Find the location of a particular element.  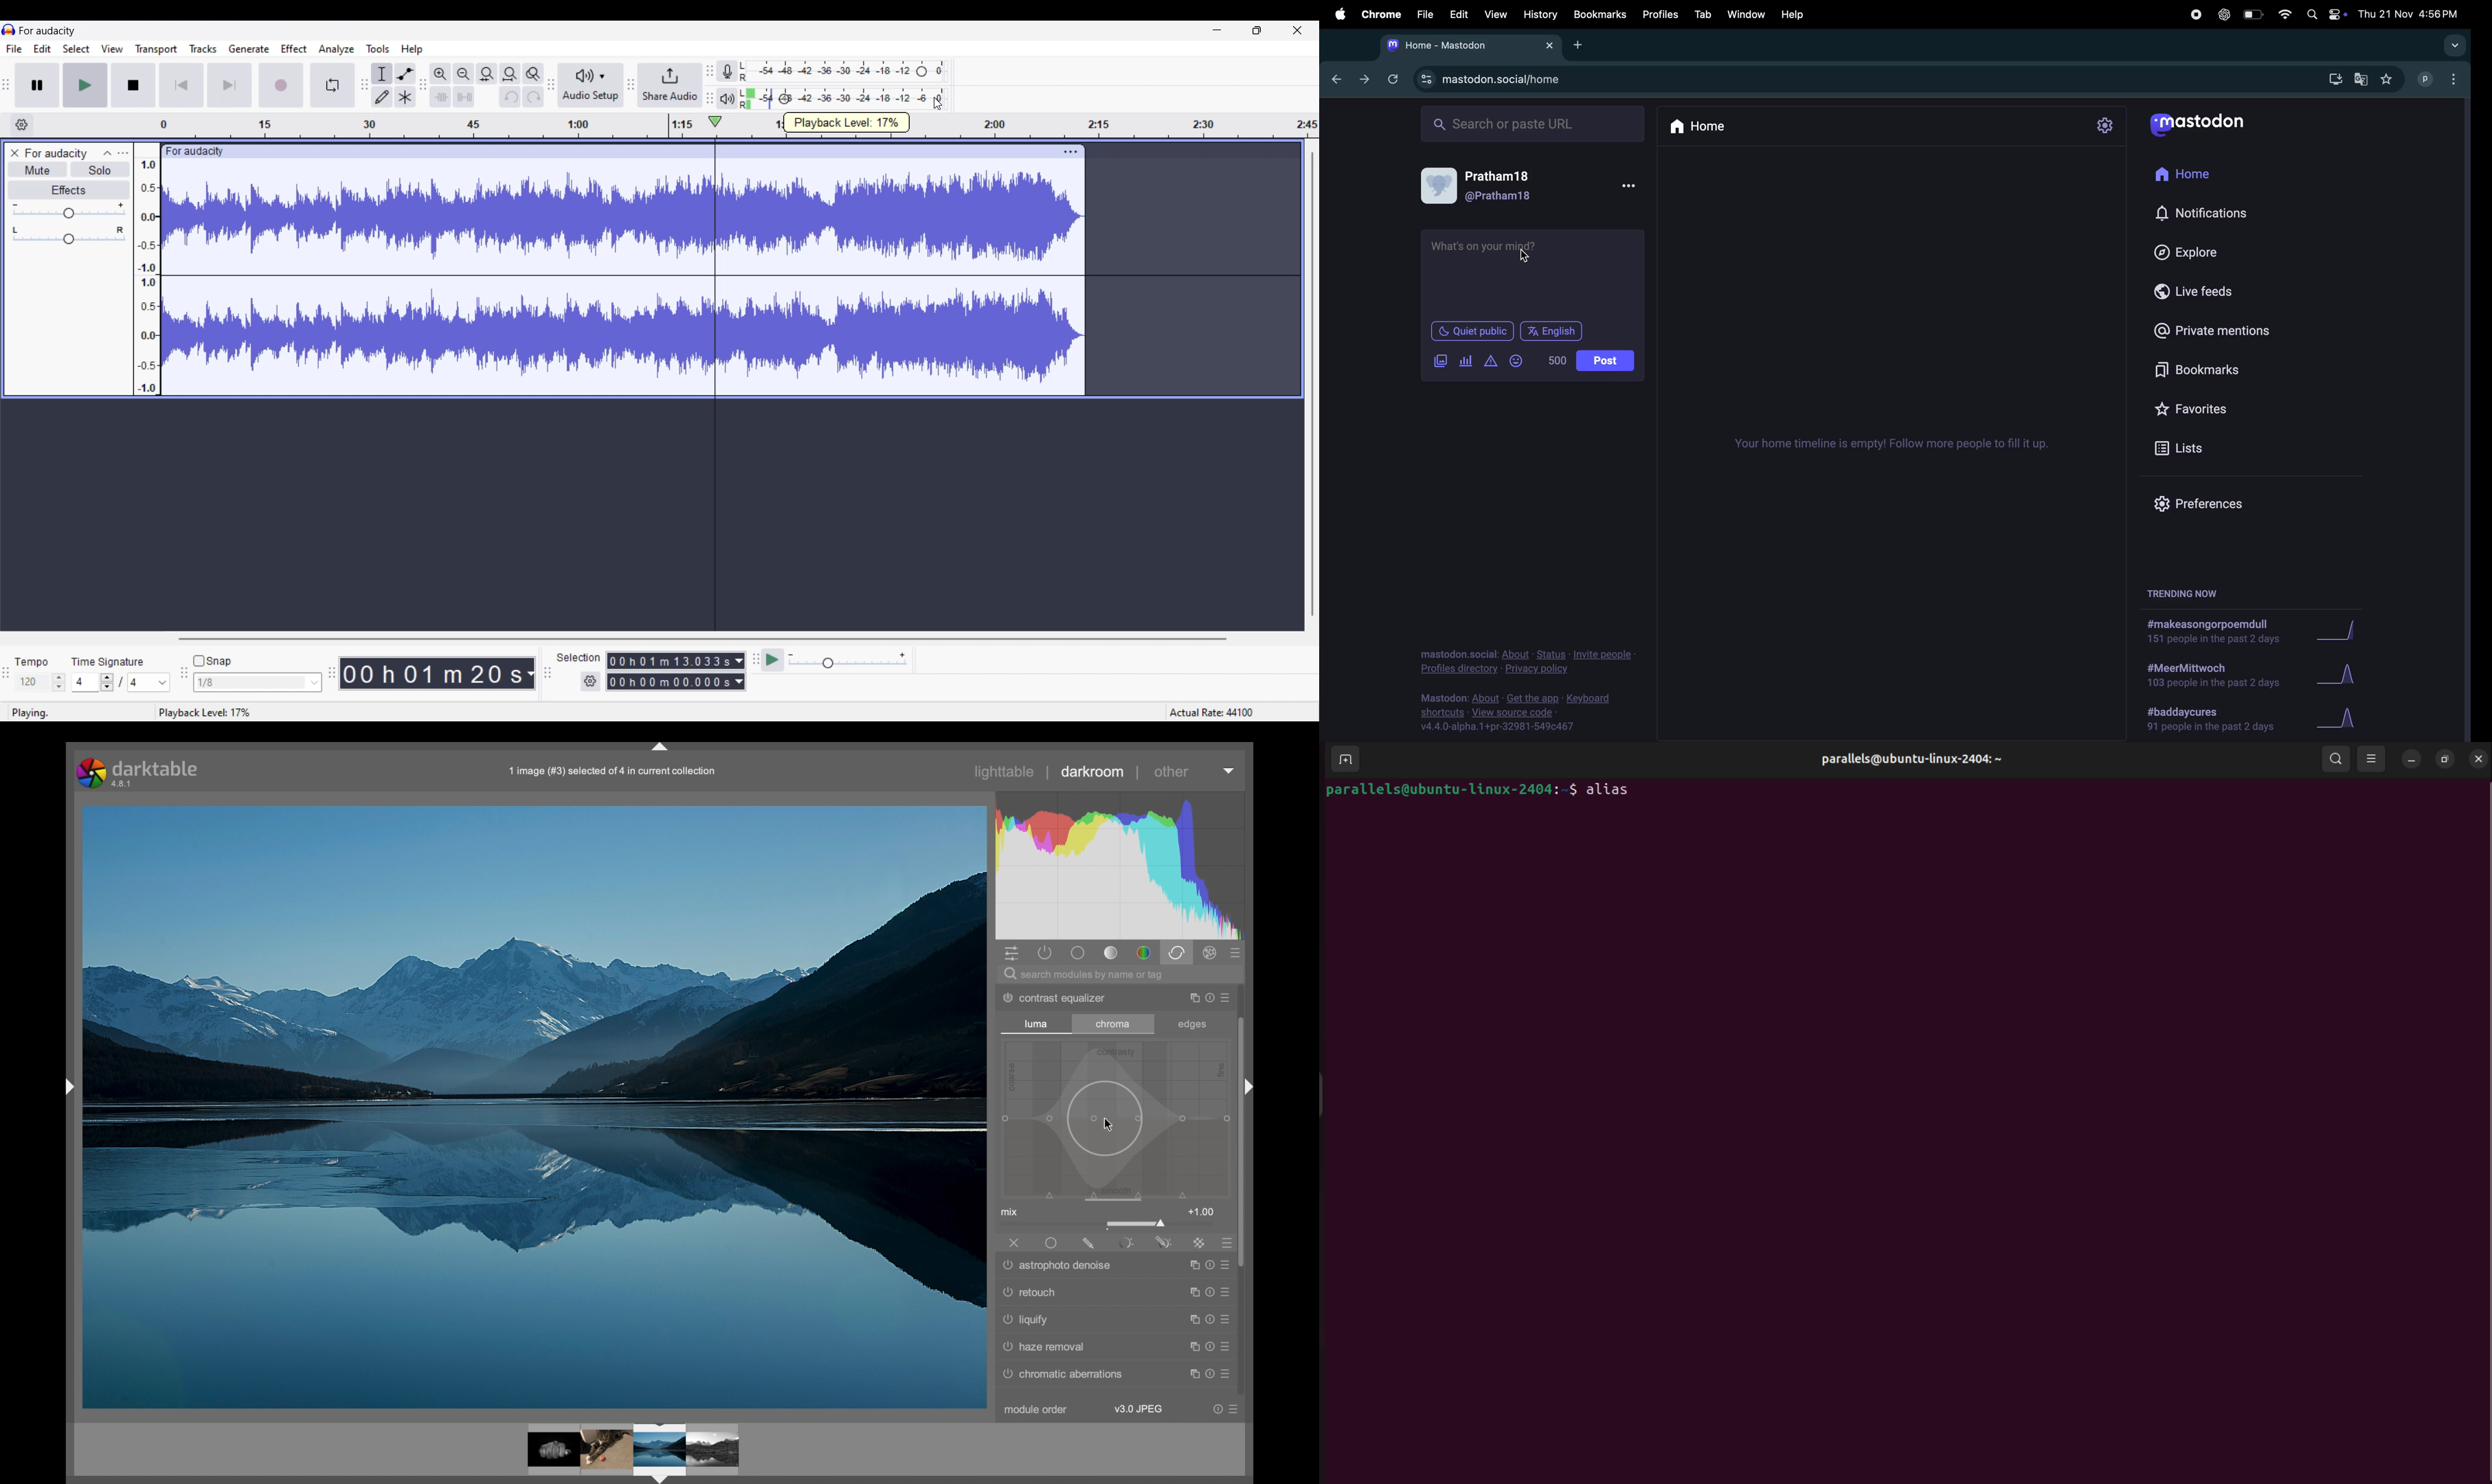

Fit project to width is located at coordinates (510, 74).